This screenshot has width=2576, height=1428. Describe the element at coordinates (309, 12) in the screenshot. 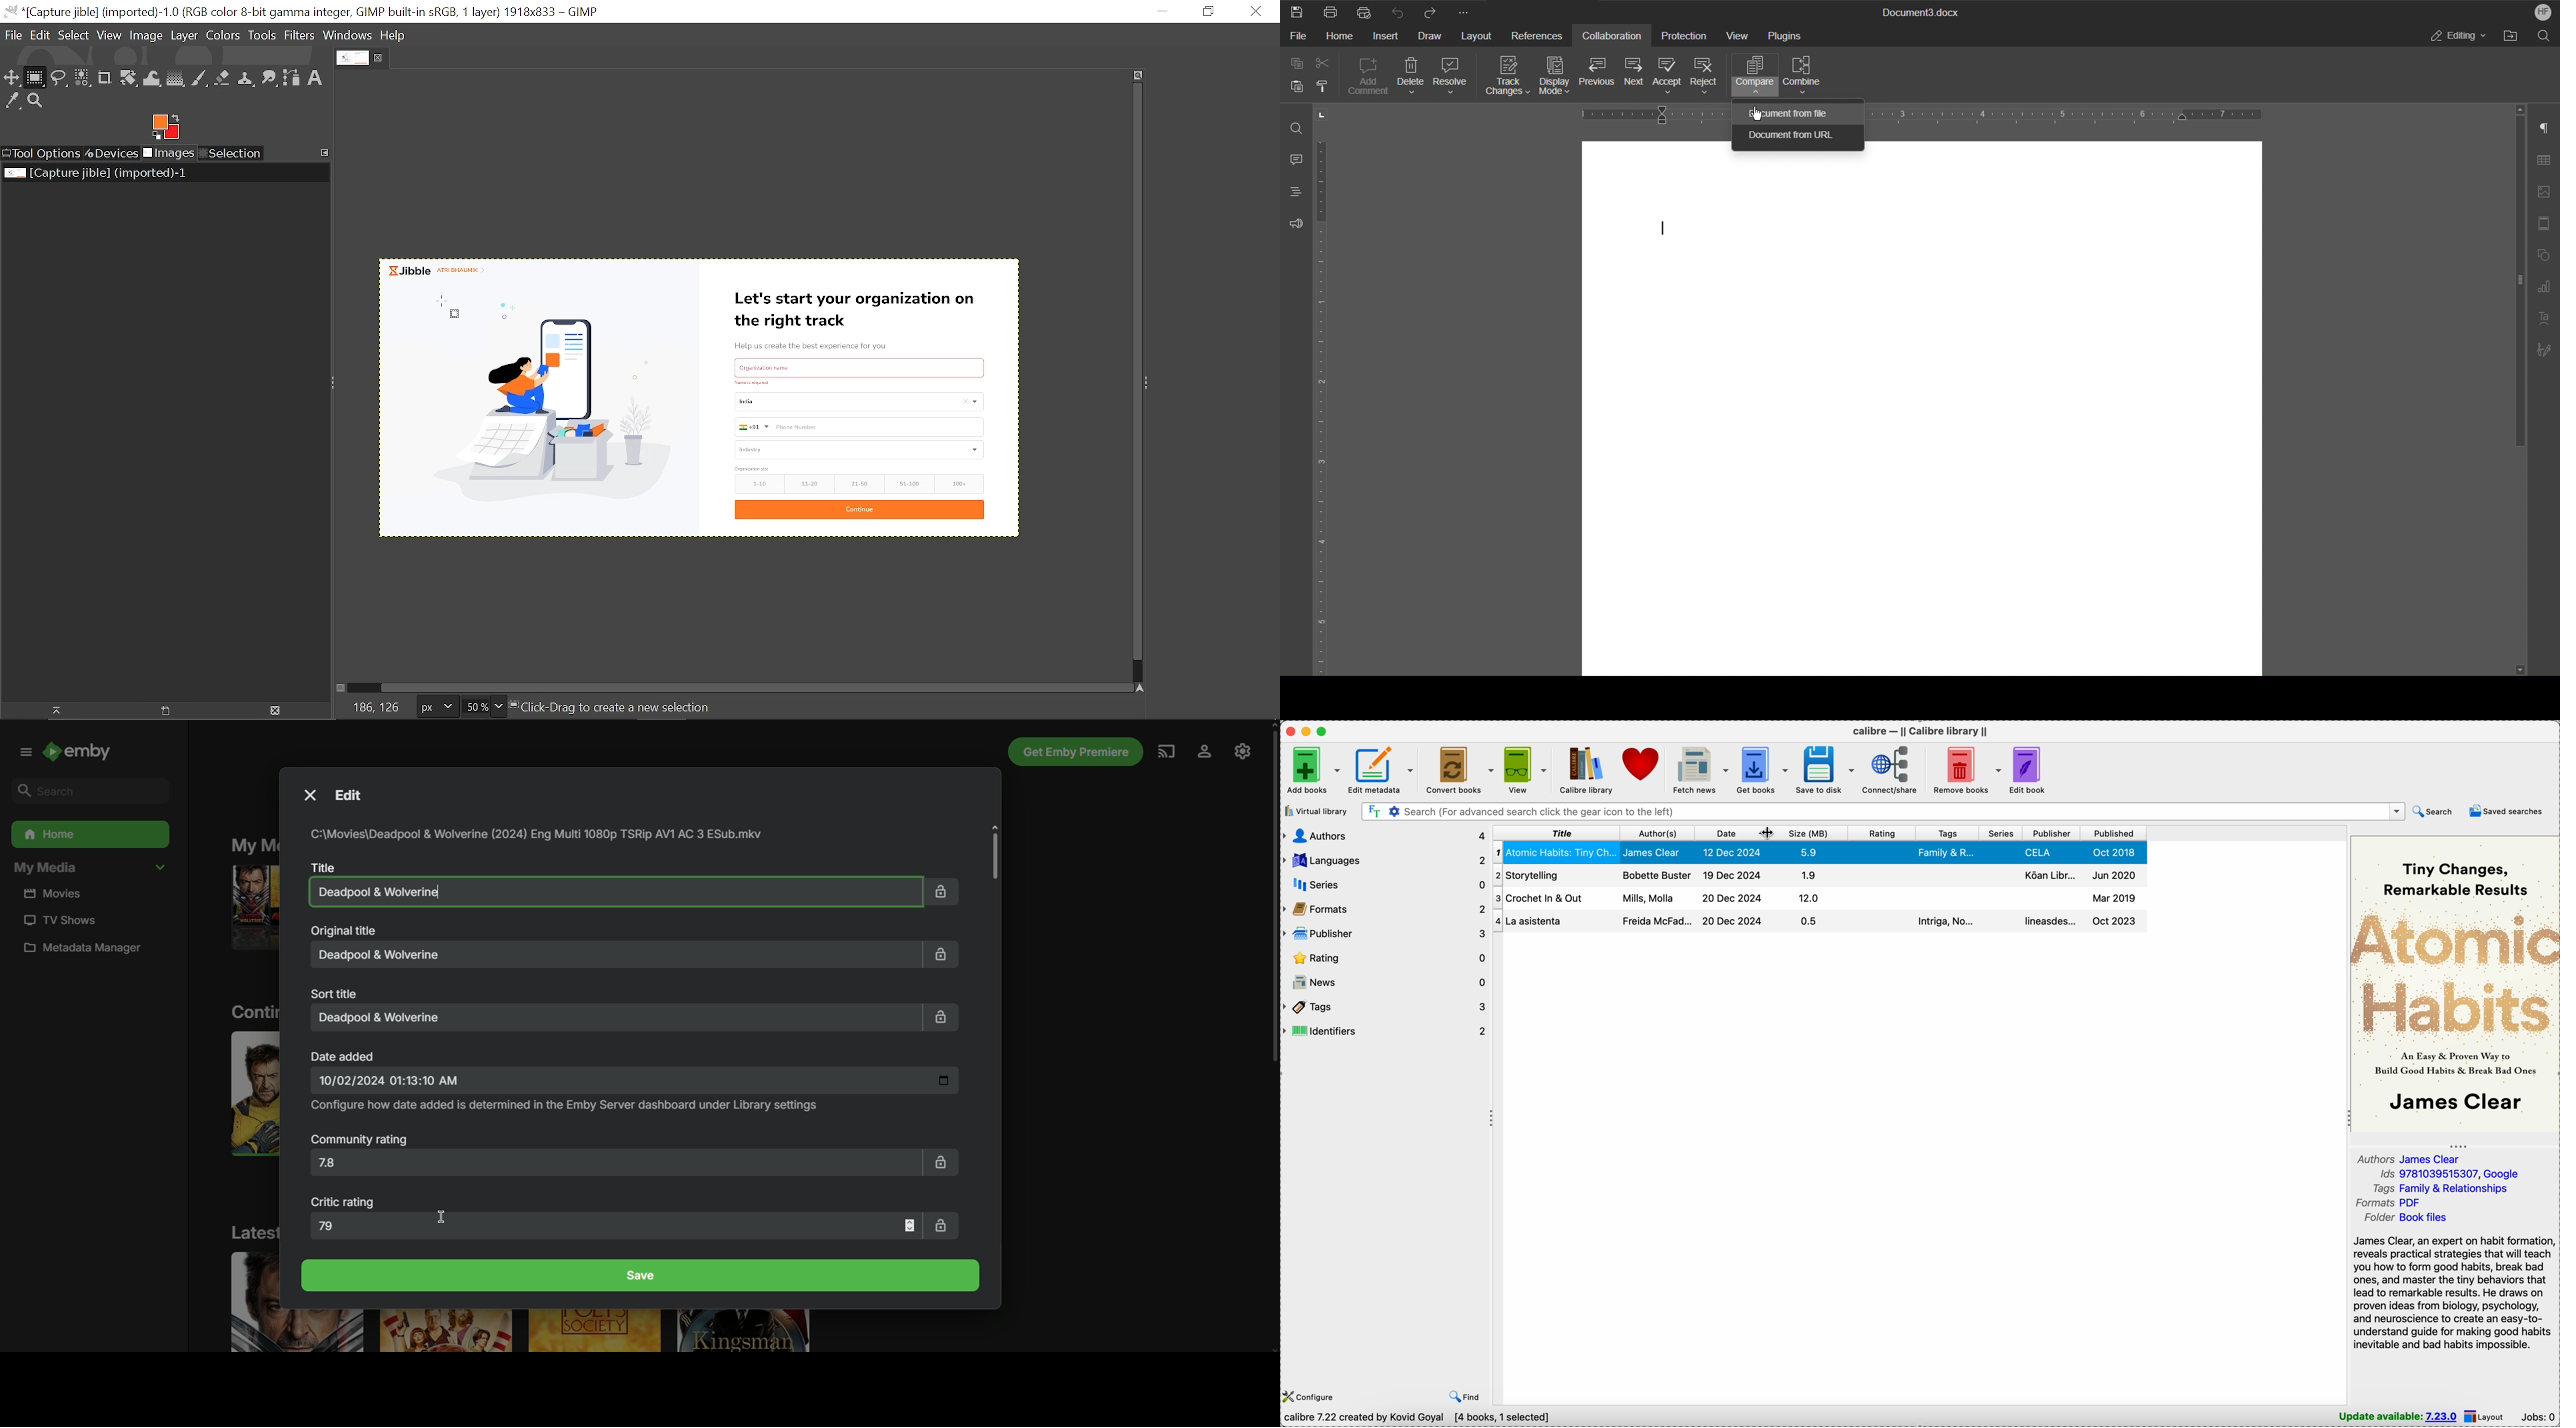

I see `Current window` at that location.